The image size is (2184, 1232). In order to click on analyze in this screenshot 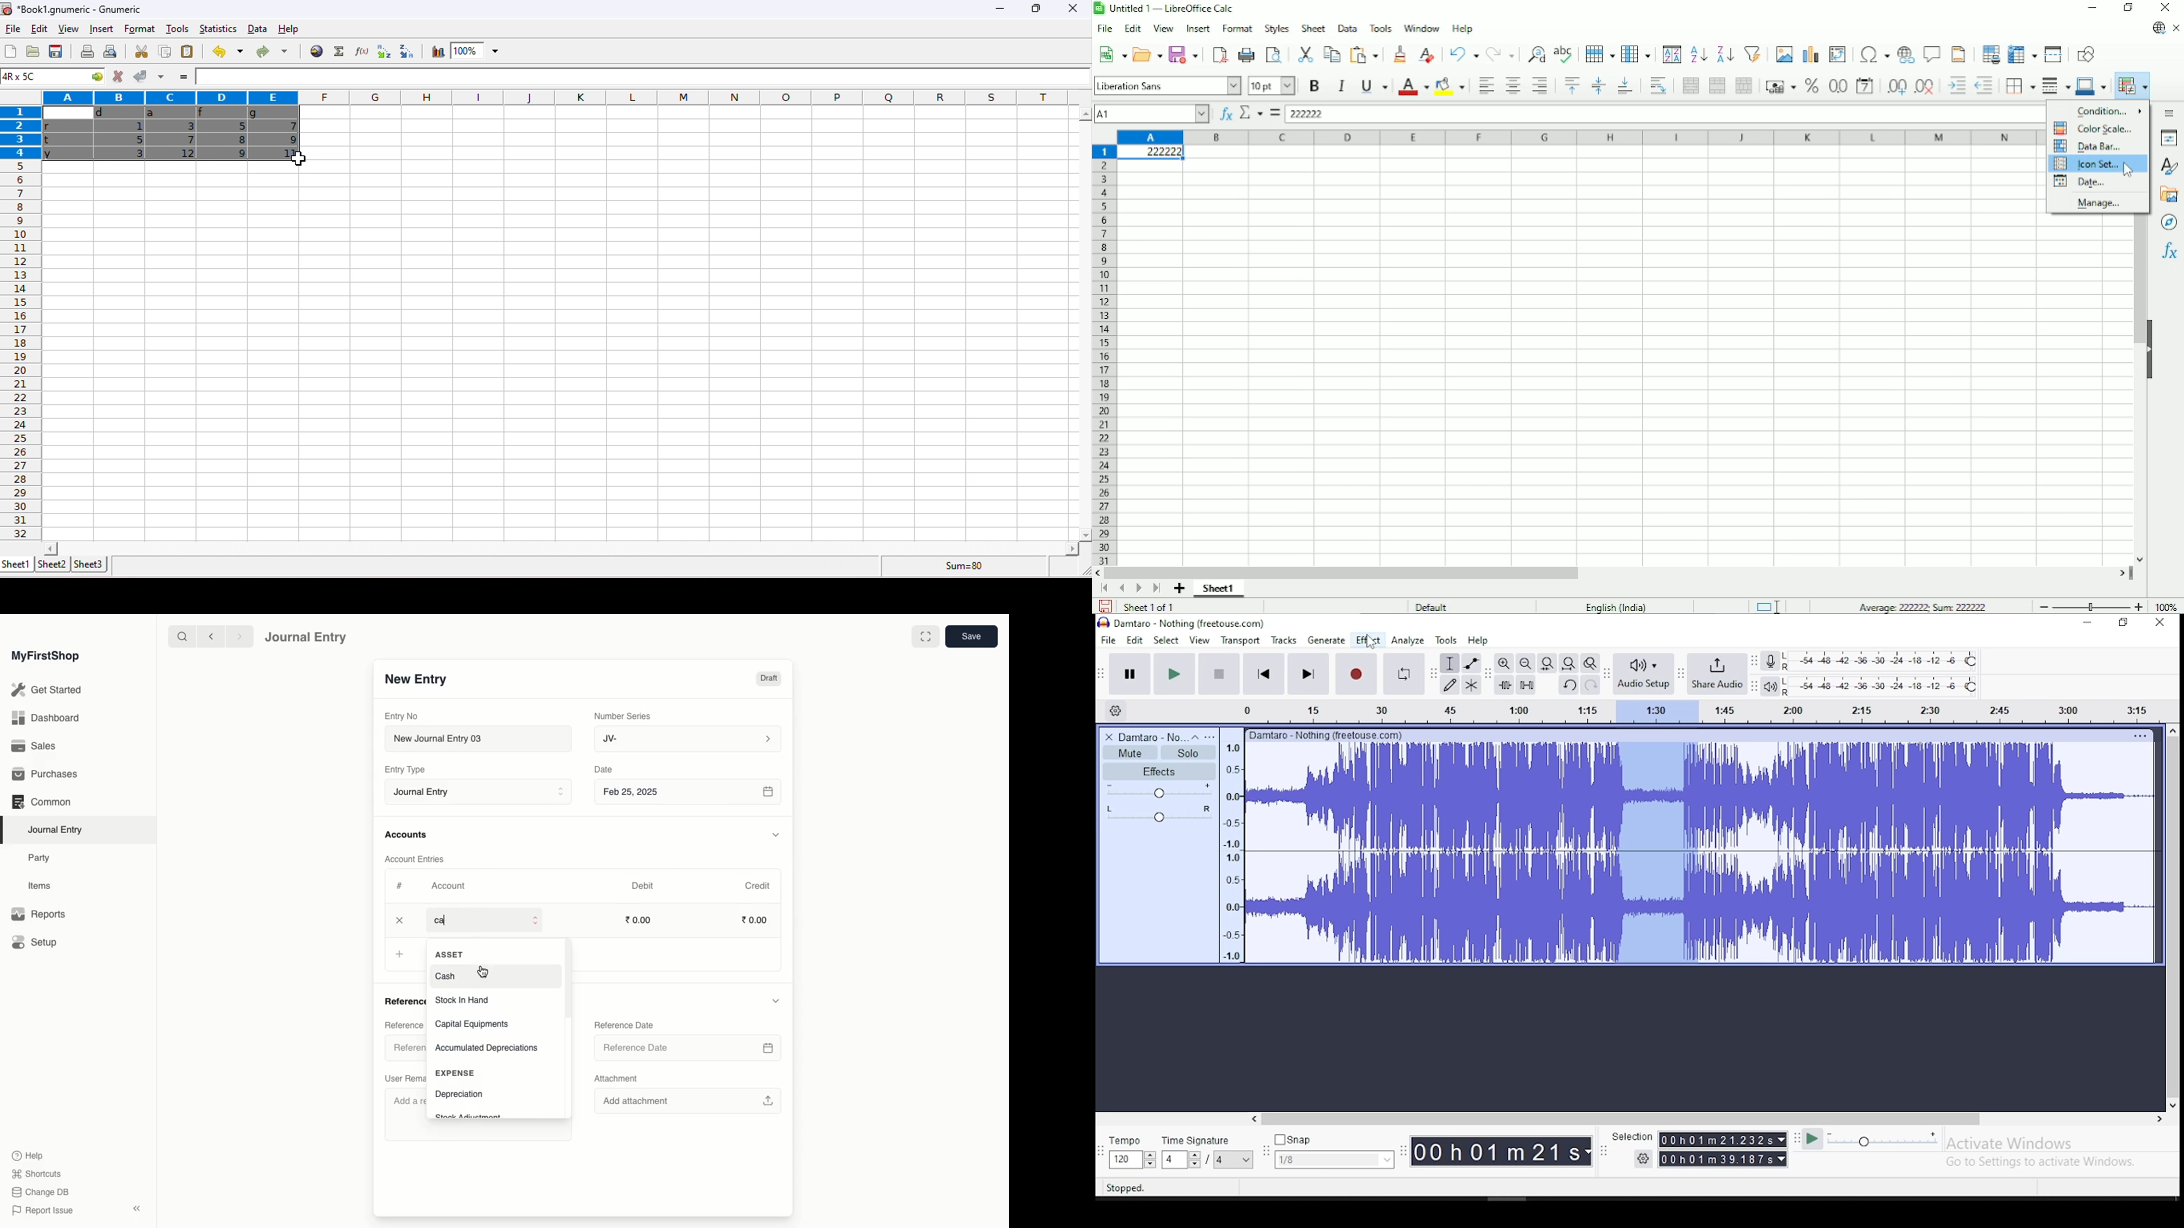, I will do `click(1408, 640)`.